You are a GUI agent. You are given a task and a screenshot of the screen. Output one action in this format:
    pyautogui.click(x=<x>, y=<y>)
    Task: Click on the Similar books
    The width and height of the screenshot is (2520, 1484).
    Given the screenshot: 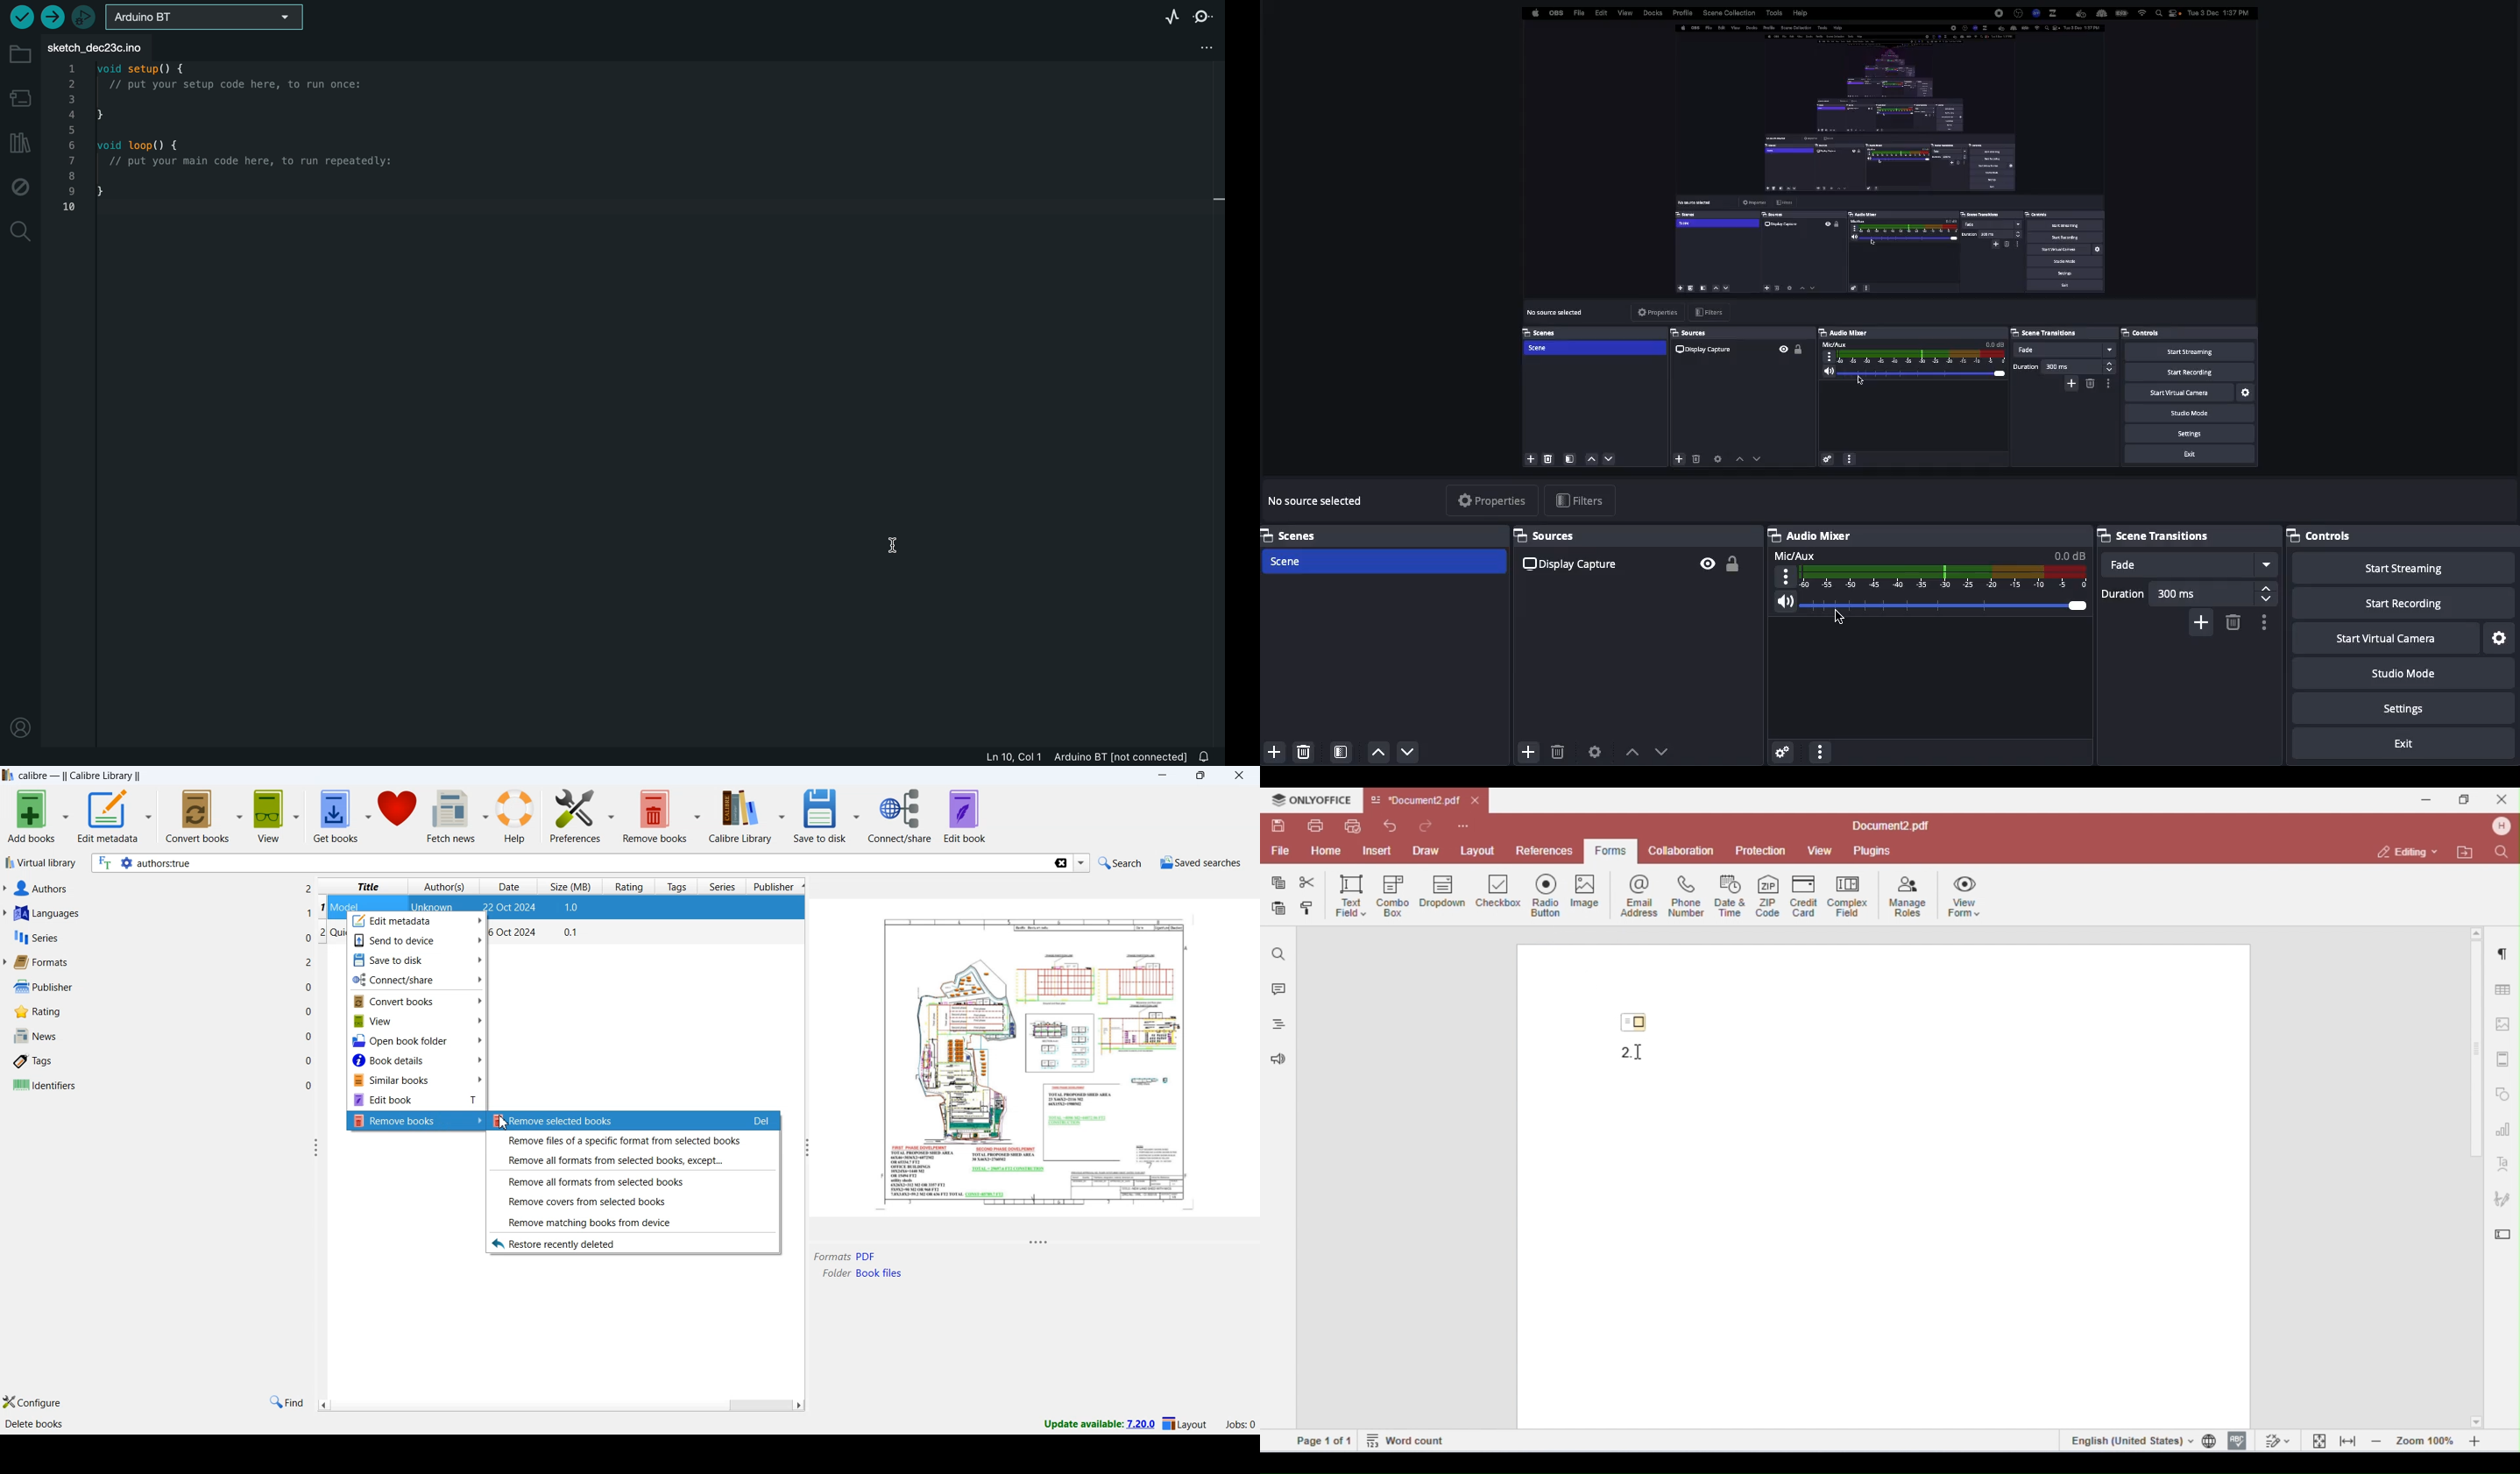 What is the action you would take?
    pyautogui.click(x=417, y=1080)
    